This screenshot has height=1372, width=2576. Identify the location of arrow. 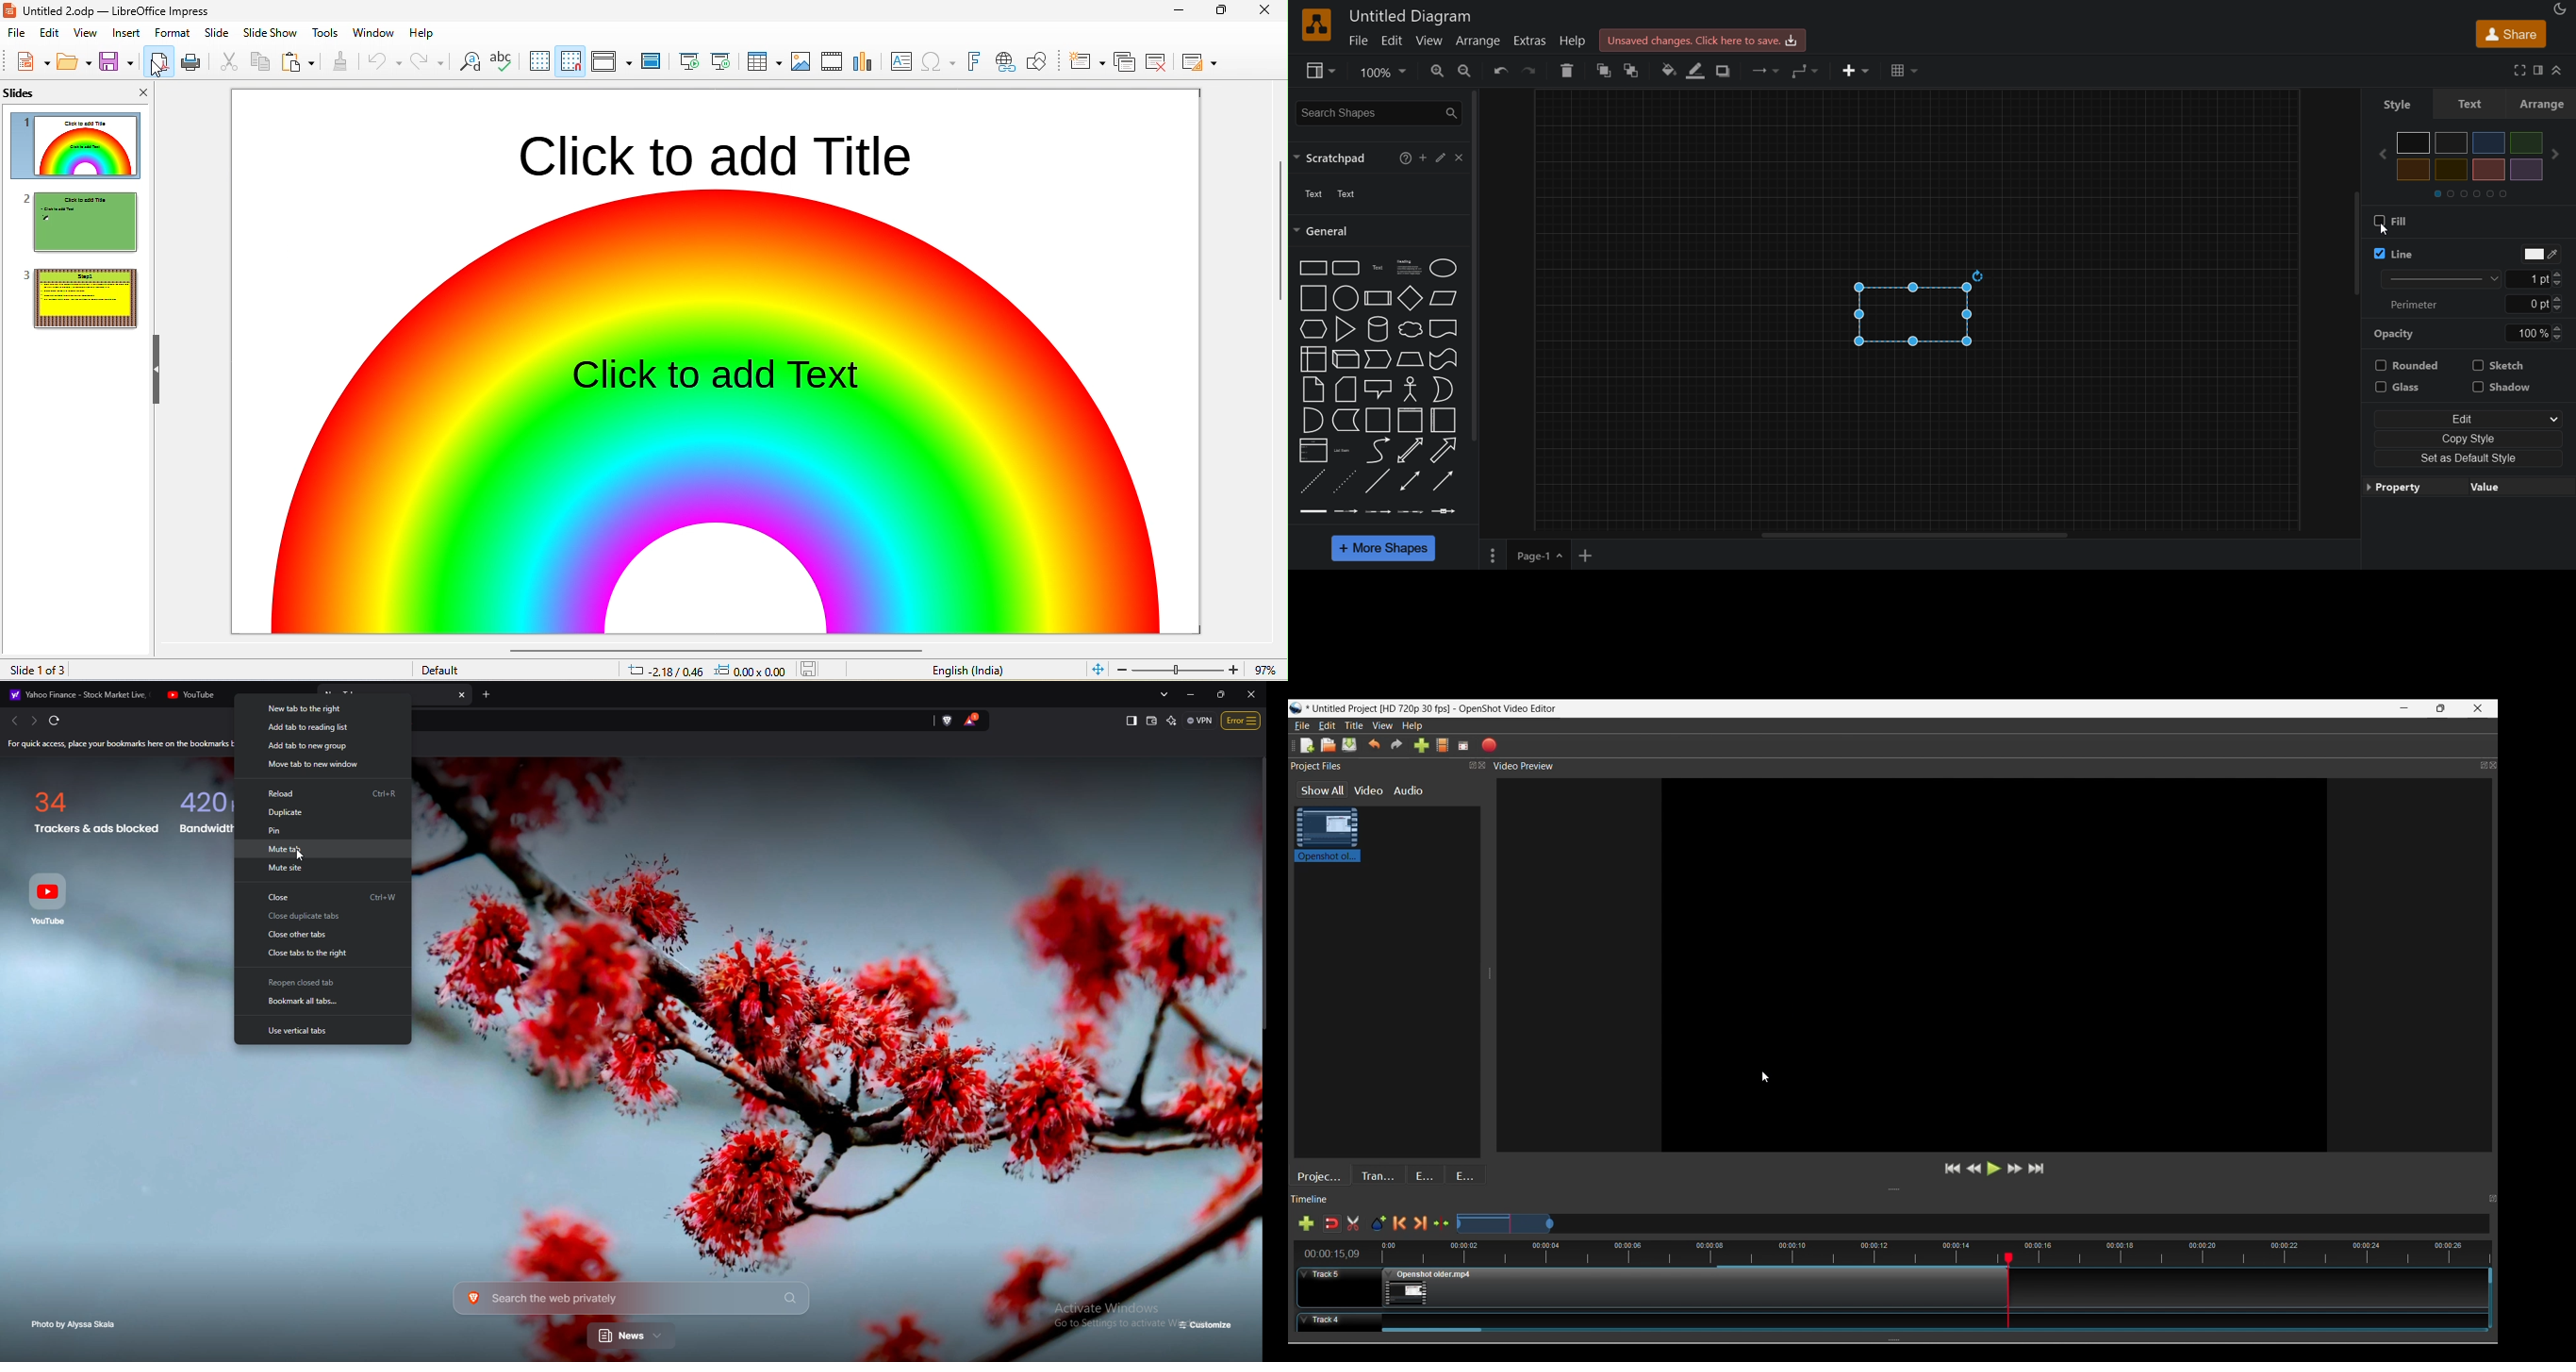
(1442, 451).